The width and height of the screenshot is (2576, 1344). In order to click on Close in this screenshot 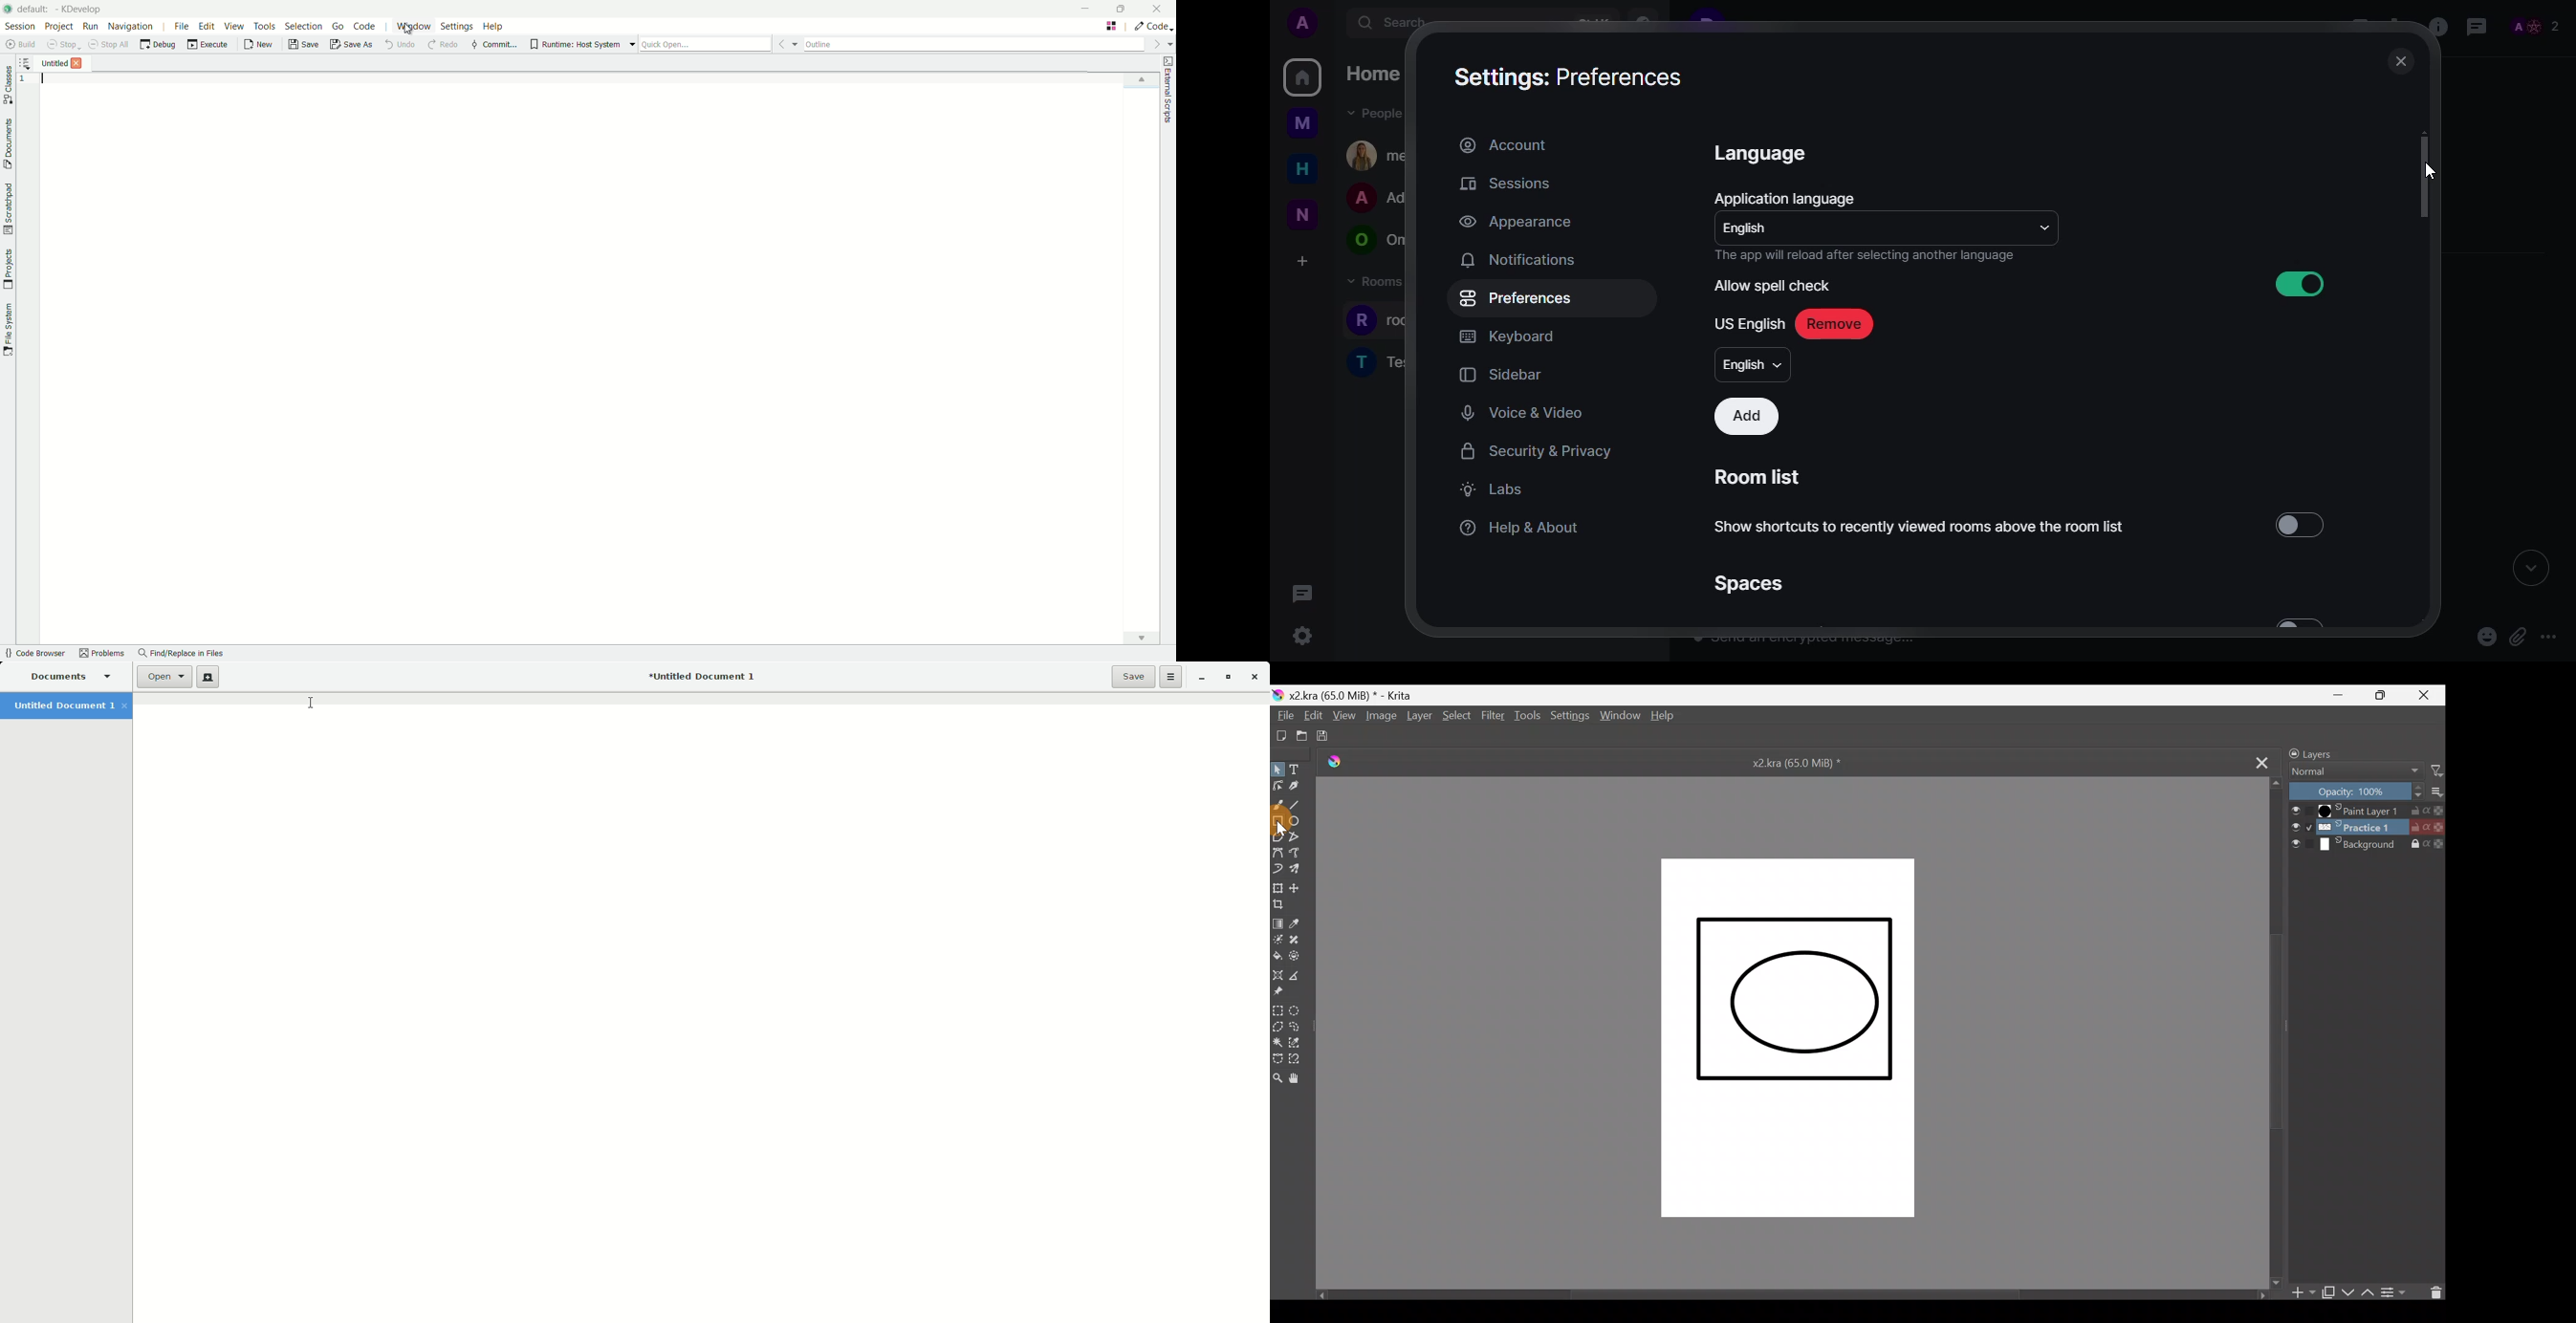, I will do `click(2428, 694)`.